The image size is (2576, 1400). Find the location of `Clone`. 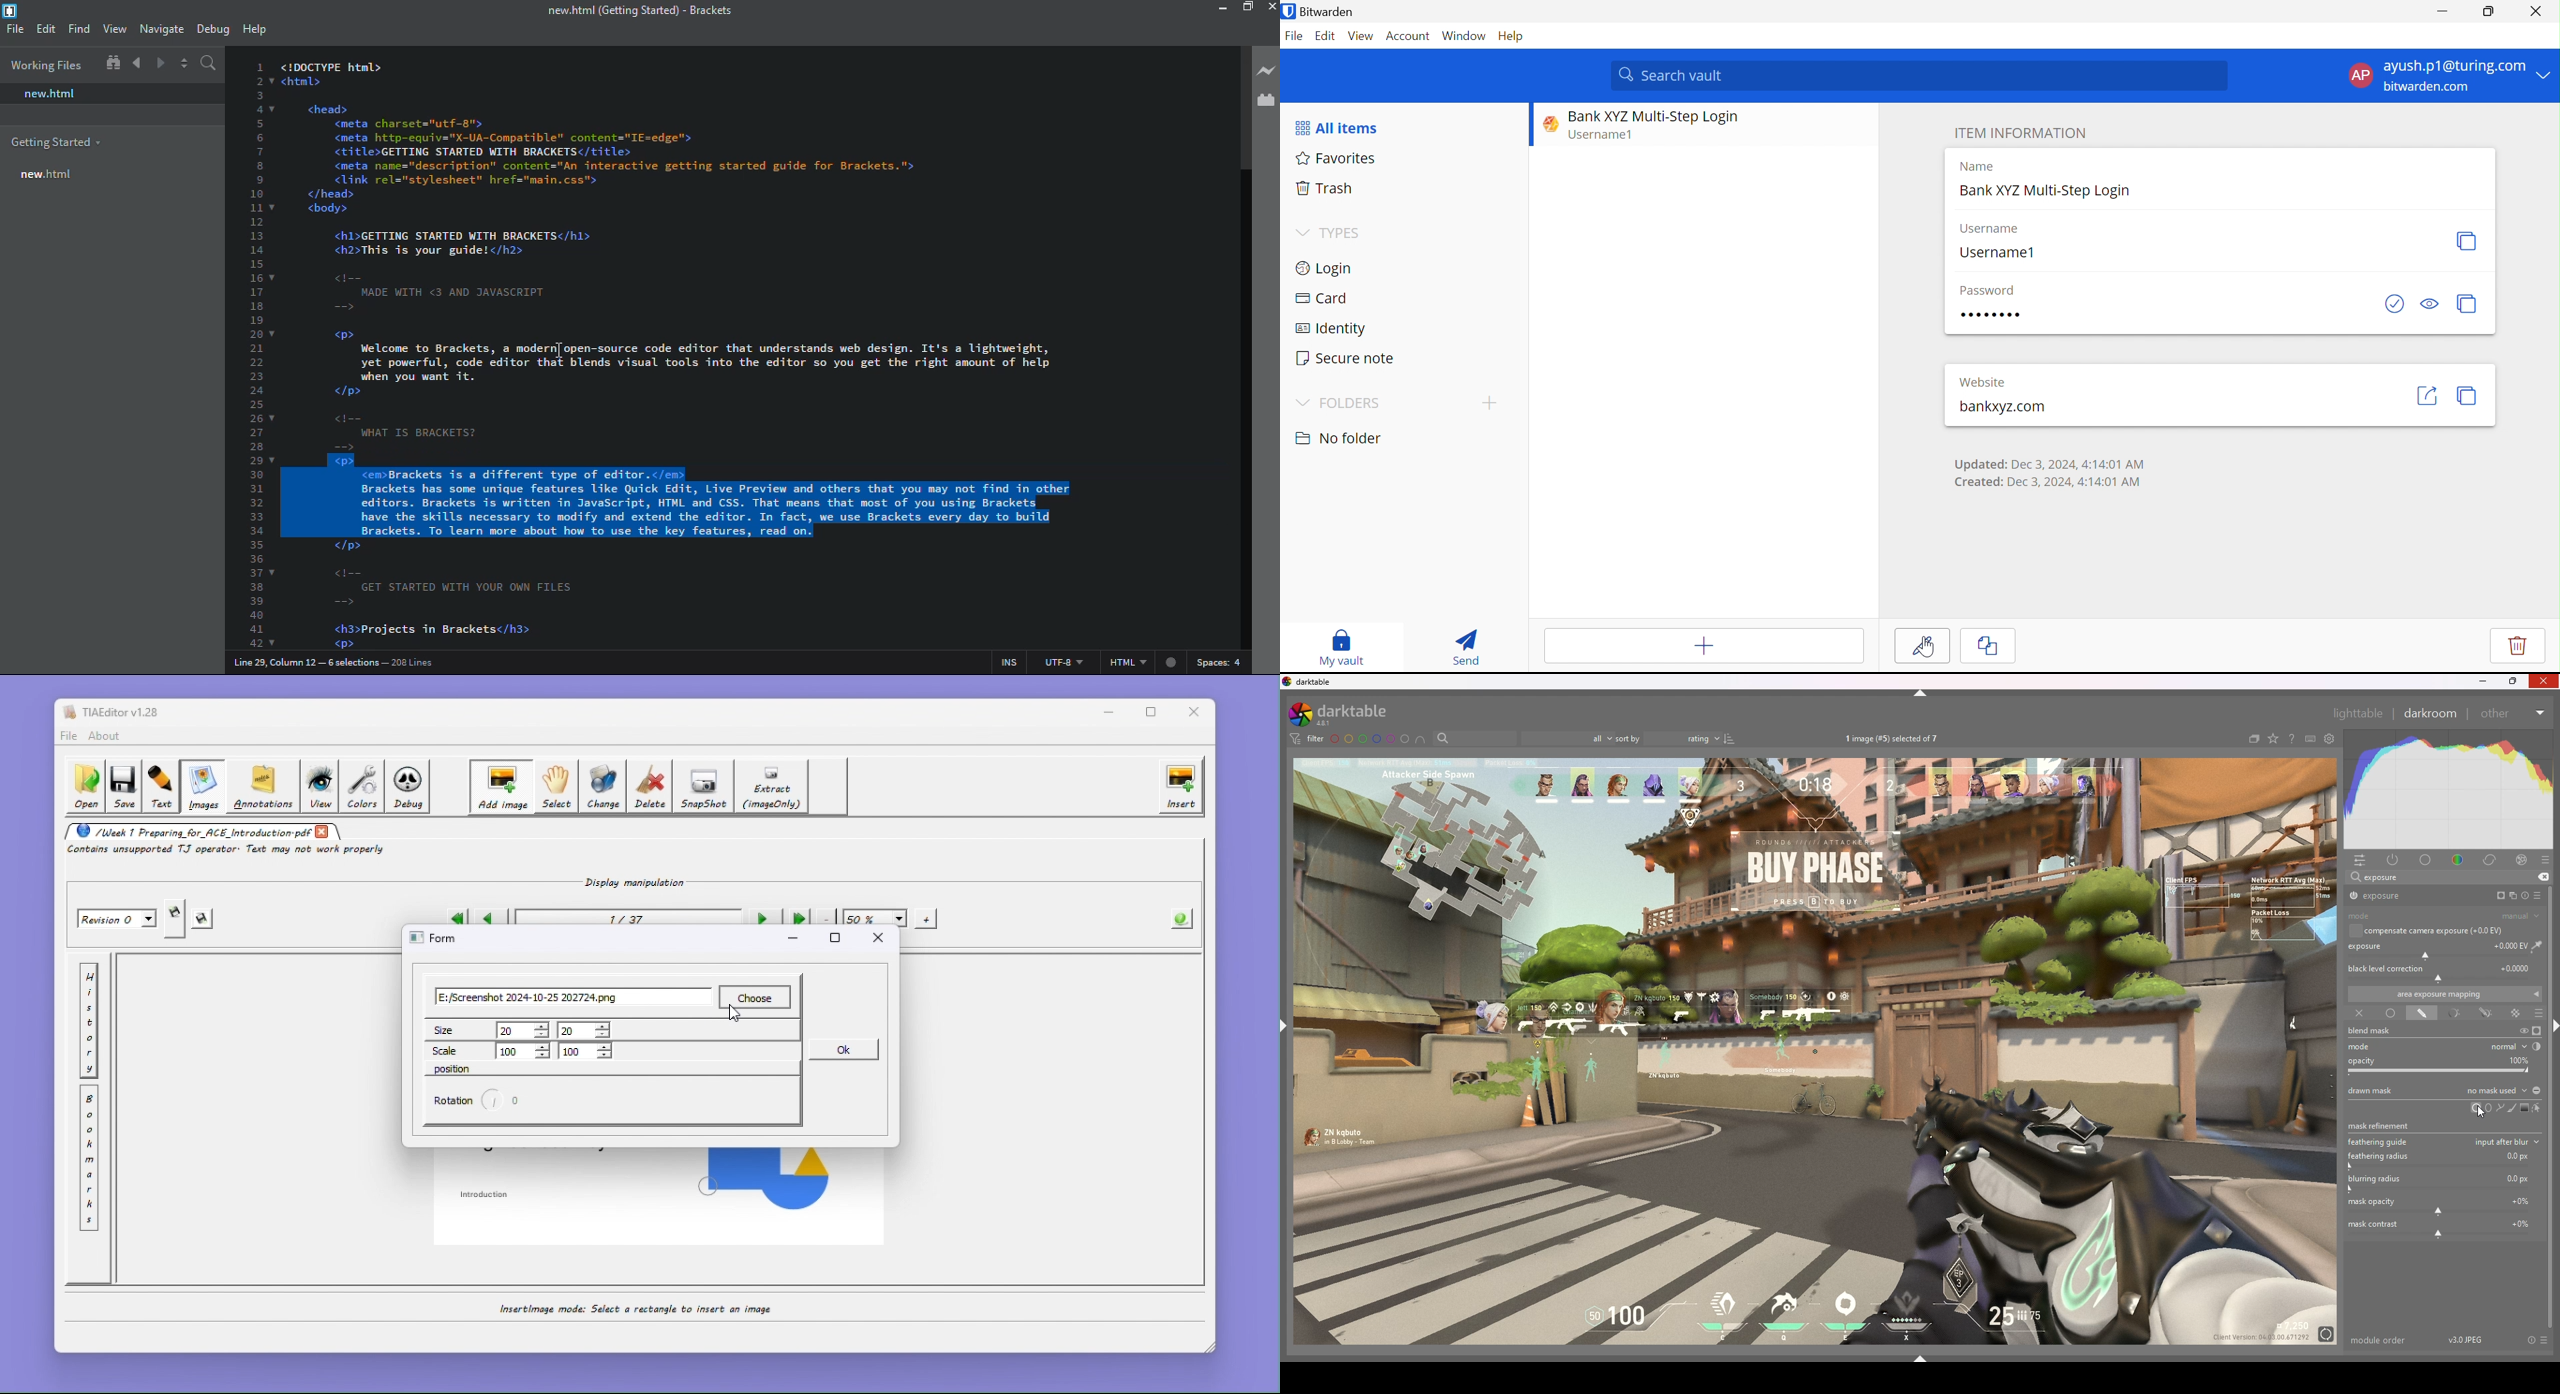

Clone is located at coordinates (1987, 645).